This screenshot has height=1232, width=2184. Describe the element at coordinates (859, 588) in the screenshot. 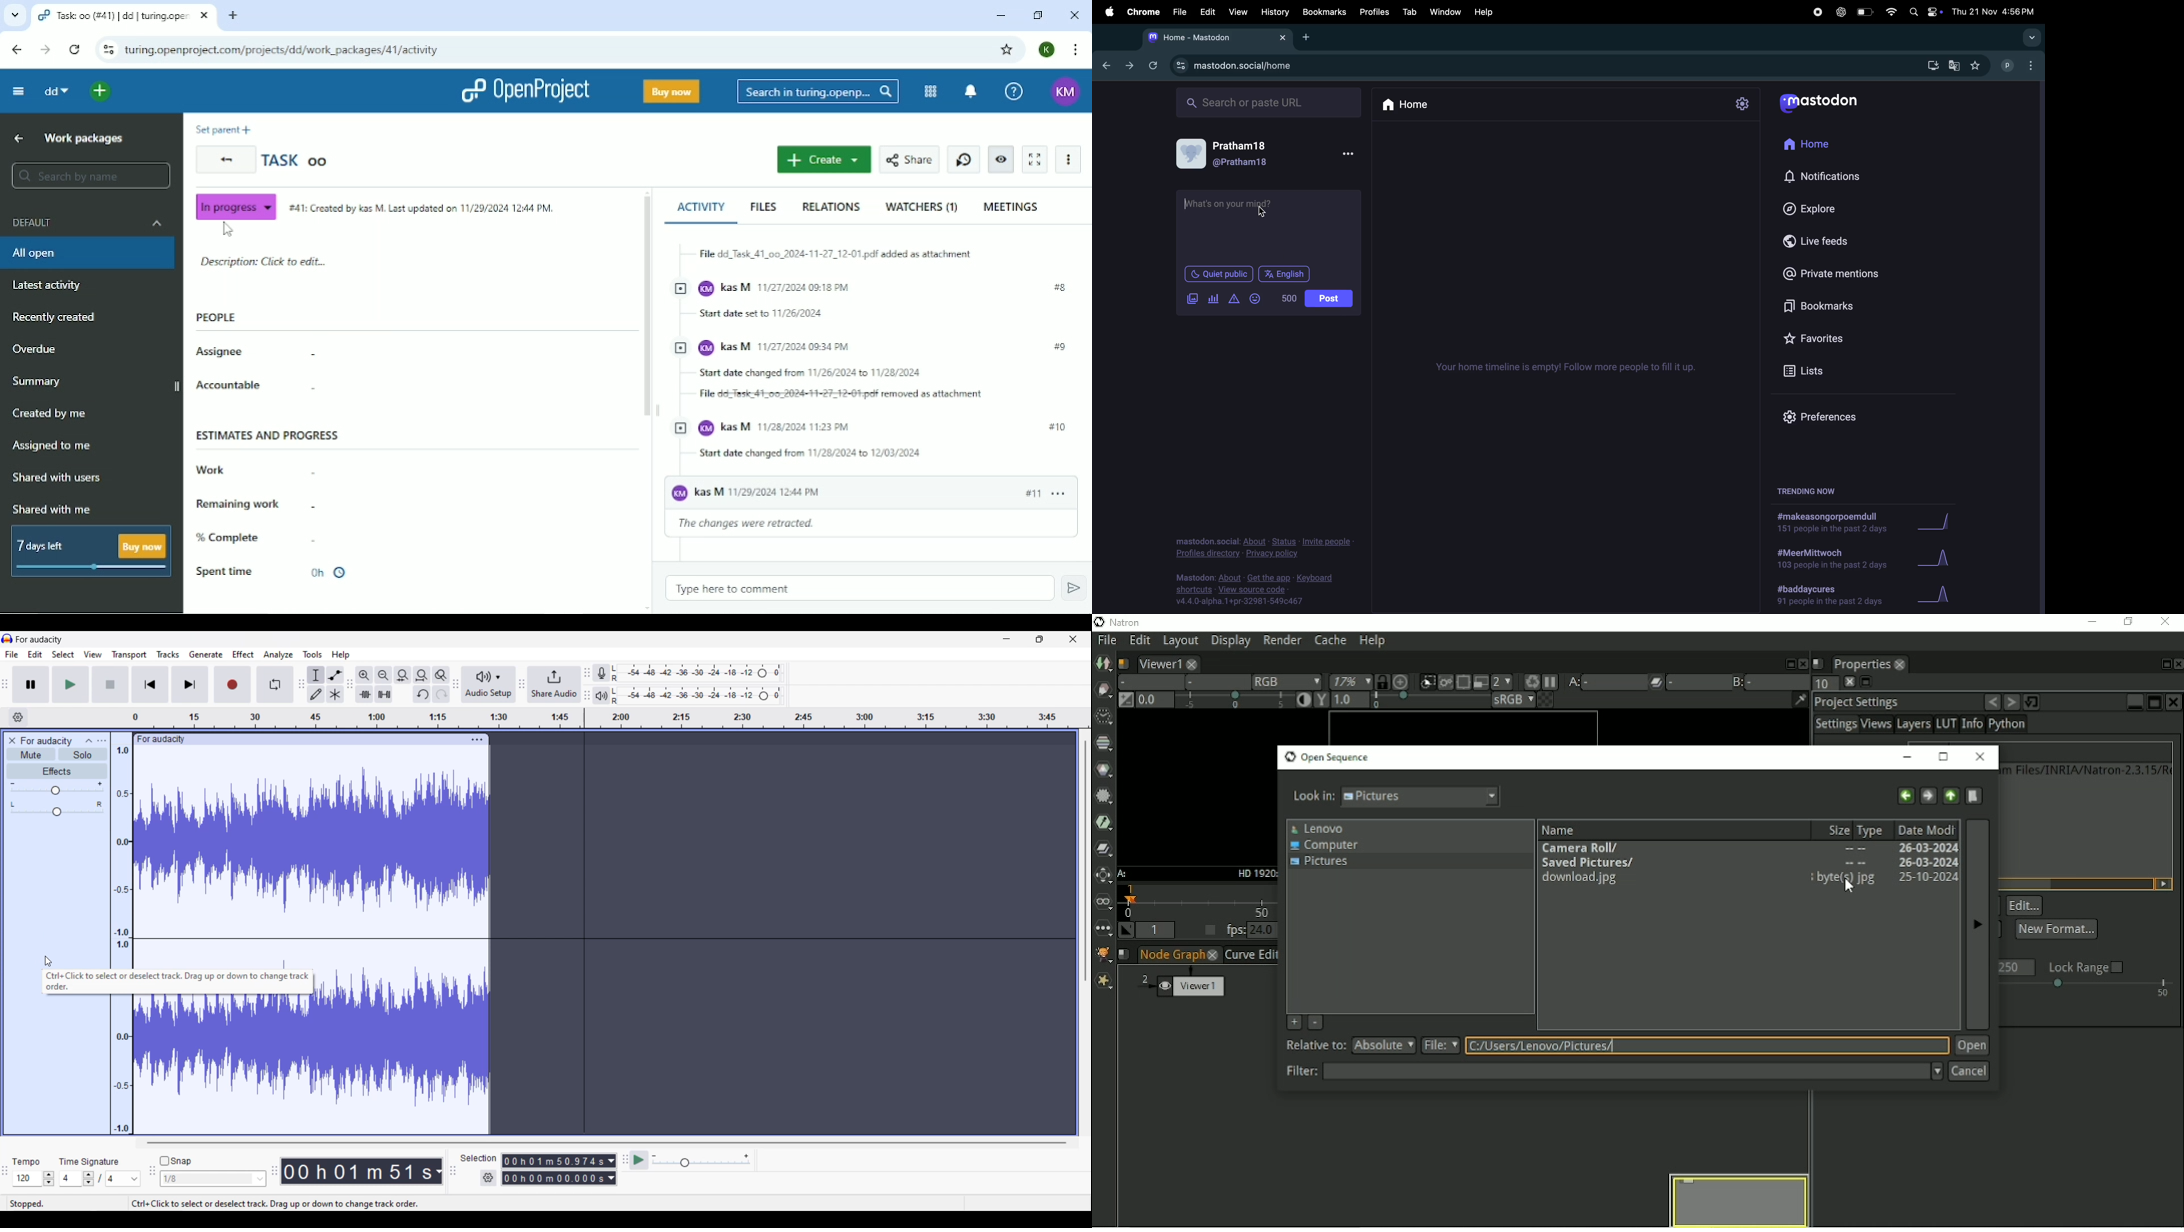

I see `Type here to comment` at that location.